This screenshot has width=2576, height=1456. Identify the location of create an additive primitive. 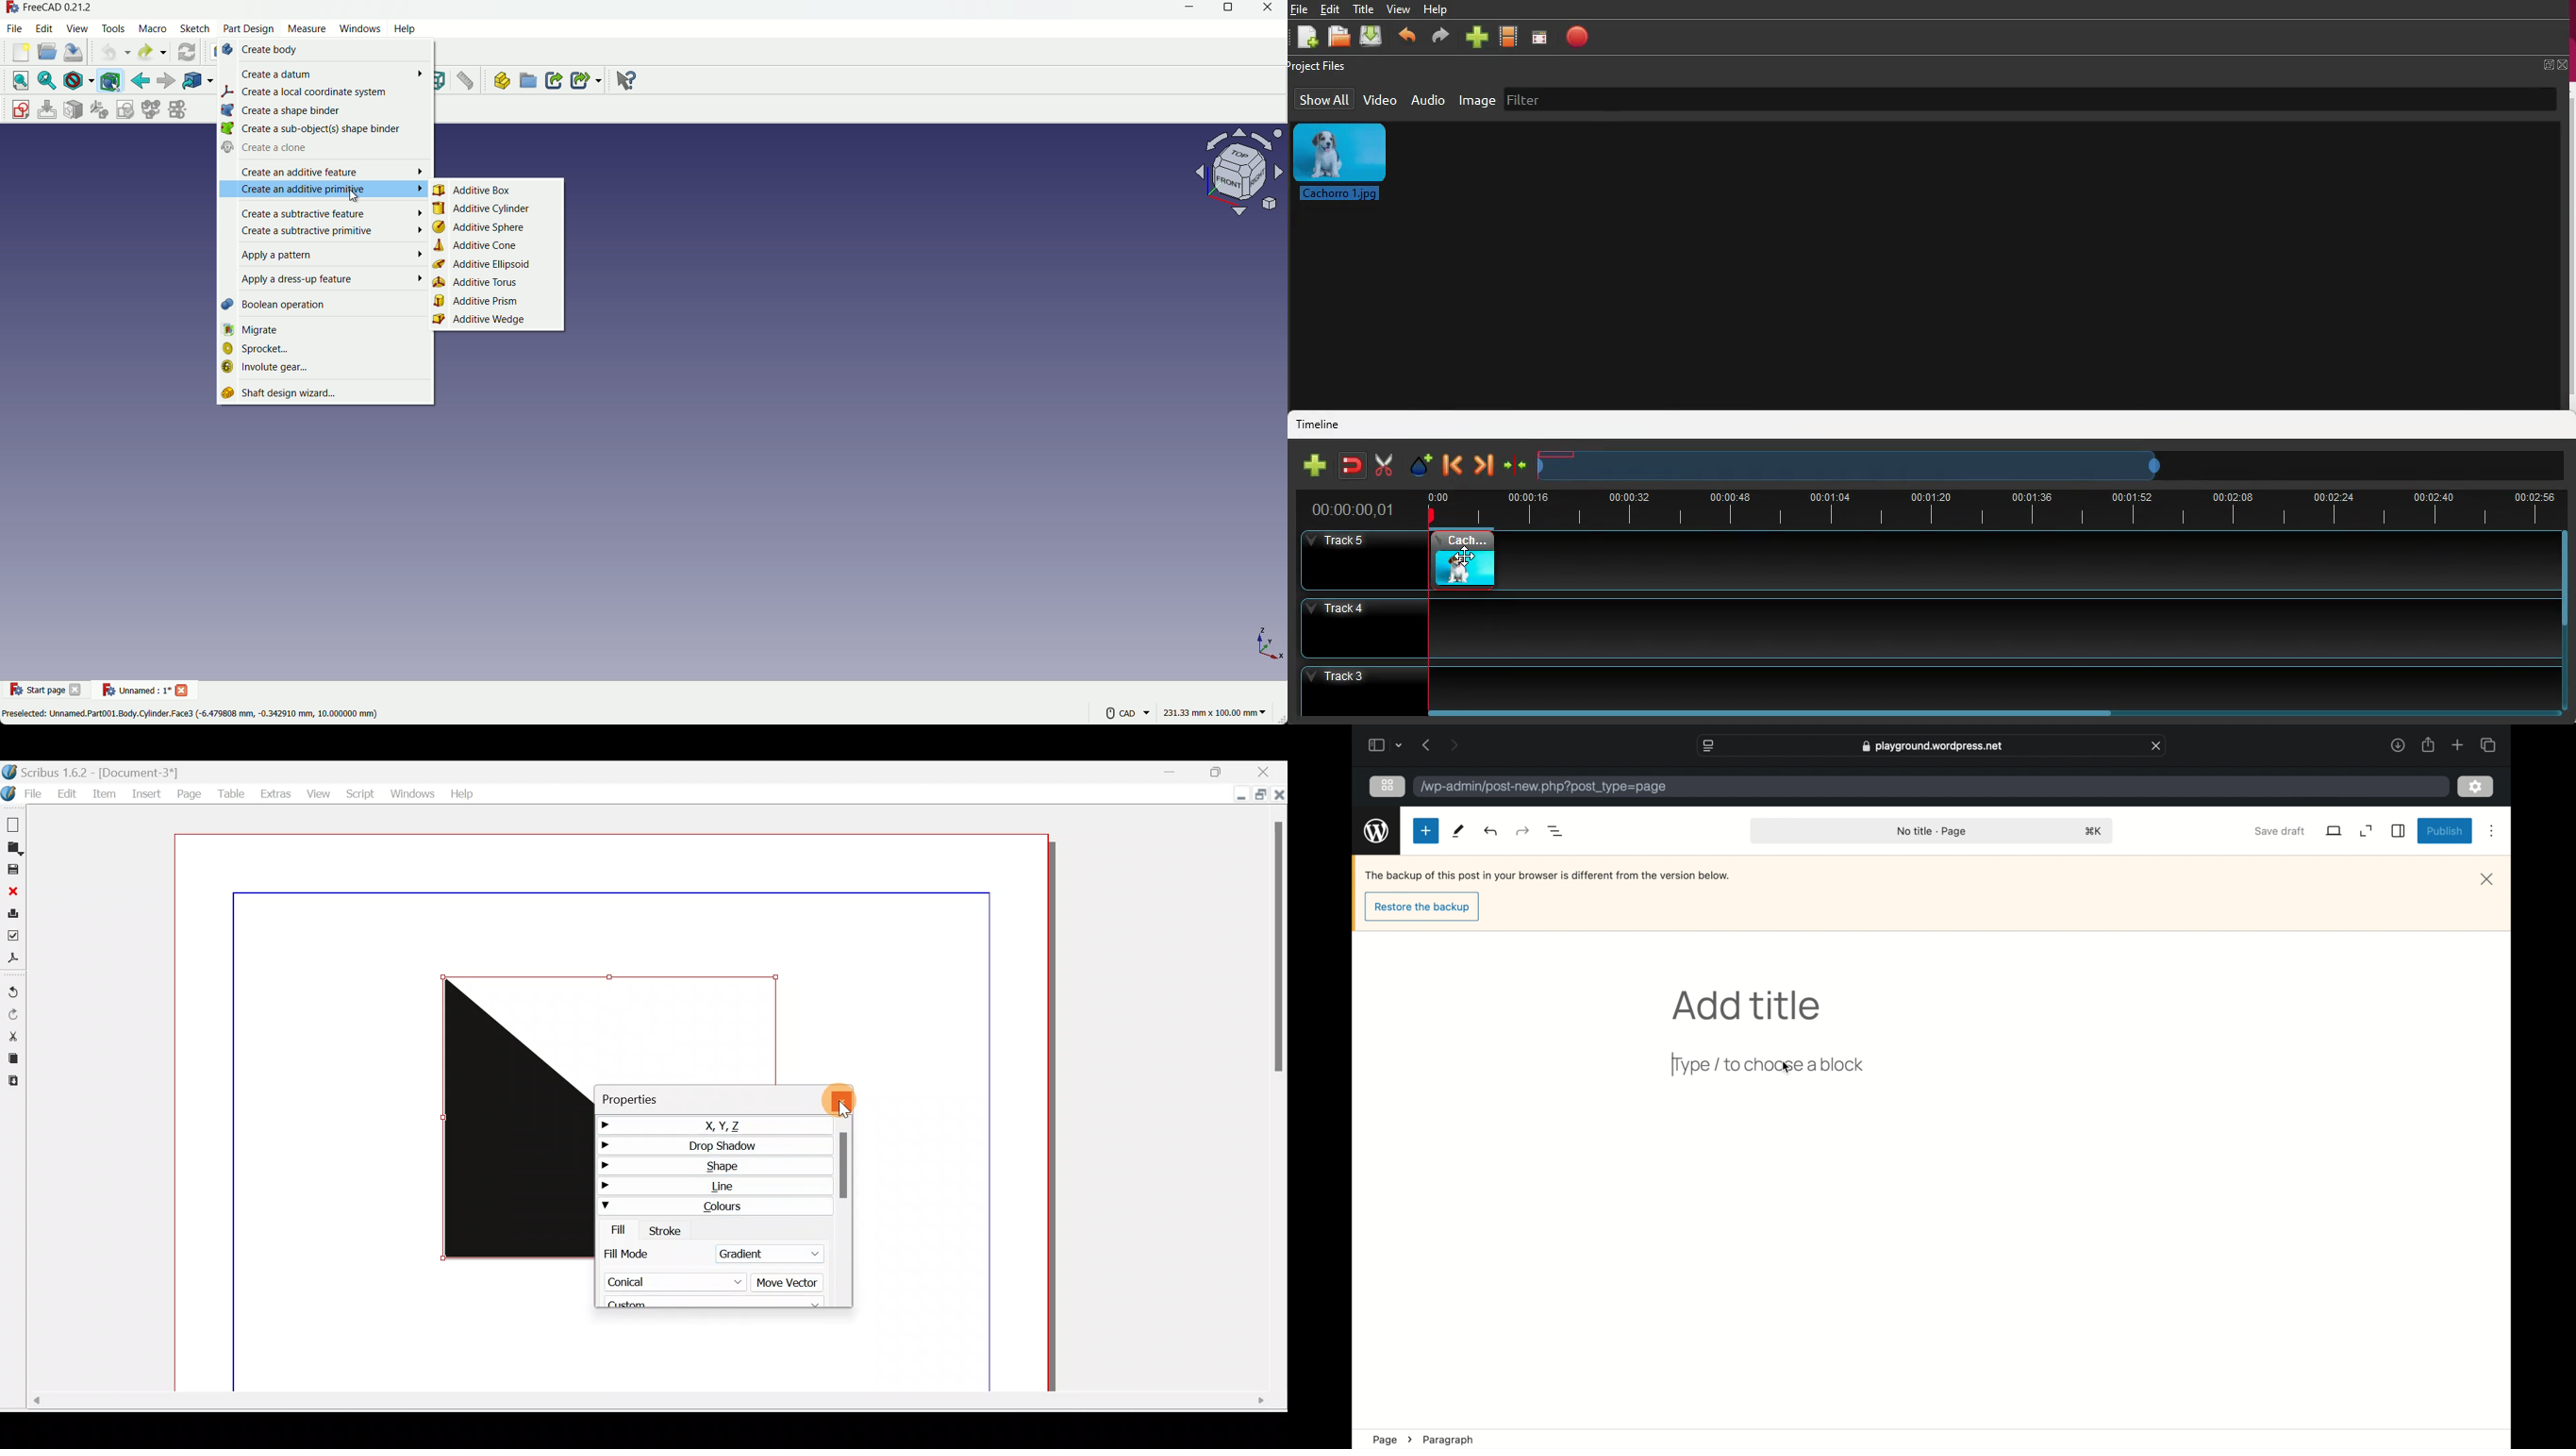
(323, 190).